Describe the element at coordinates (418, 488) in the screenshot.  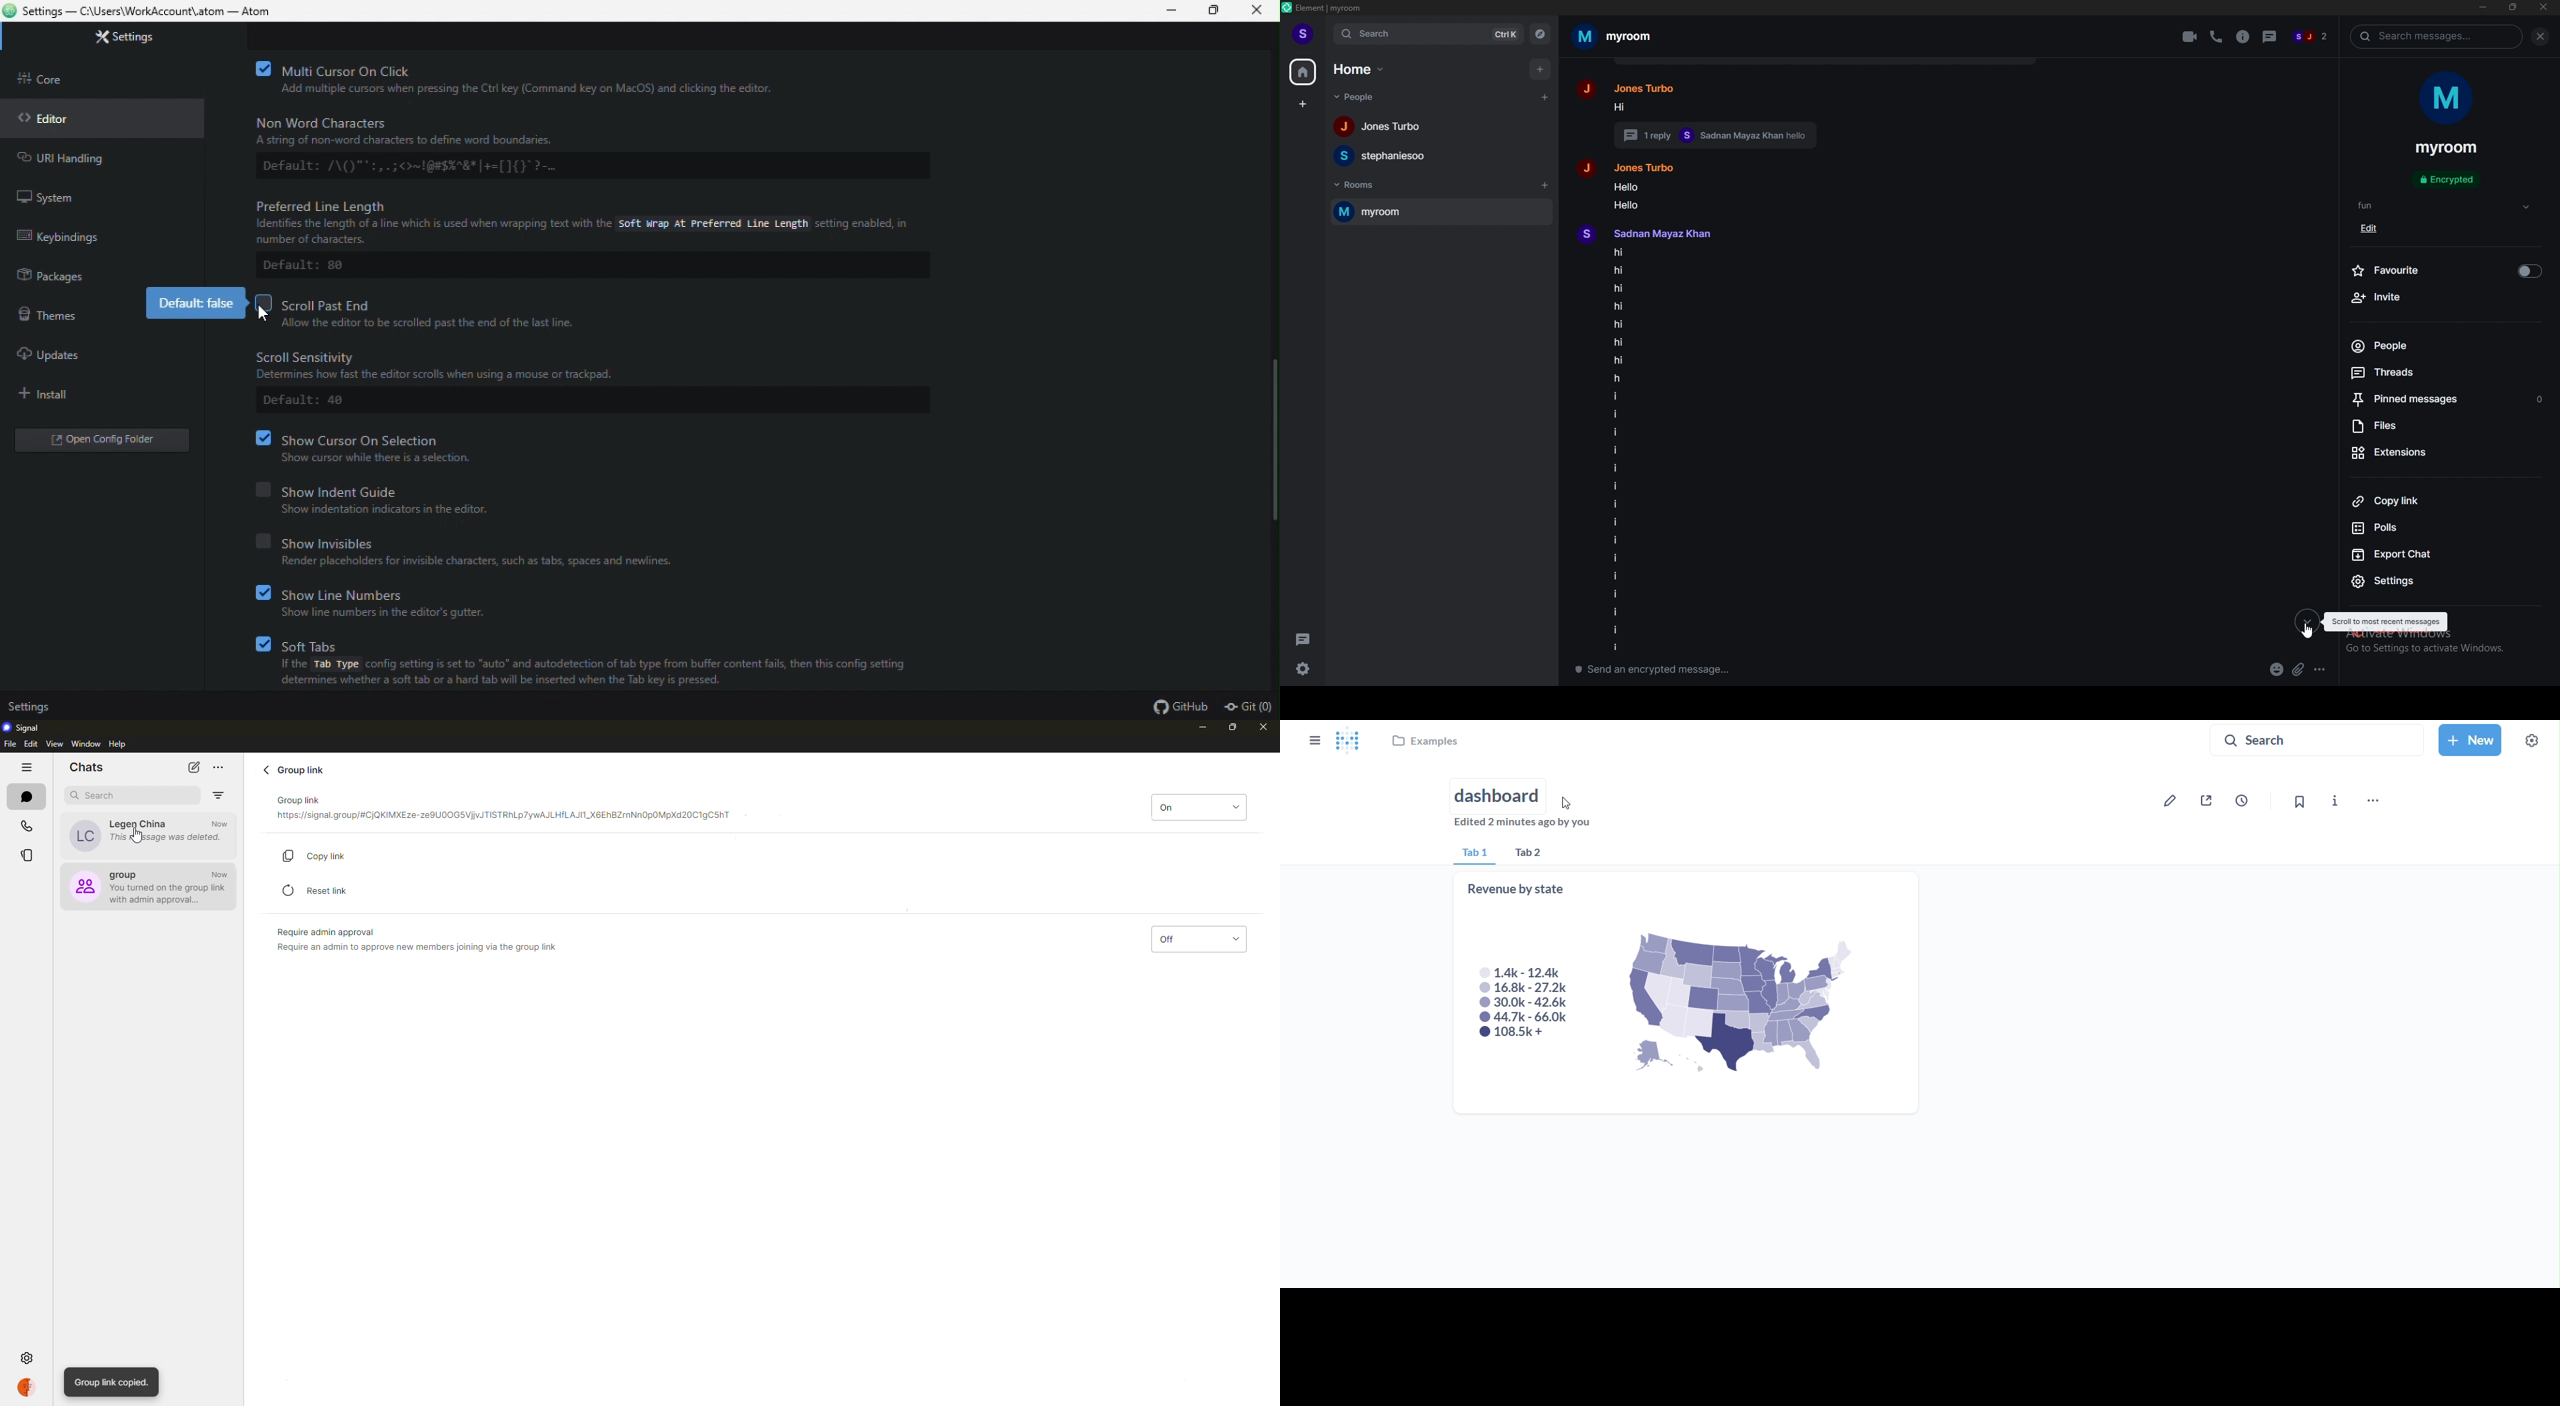
I see `Show indent guide` at that location.